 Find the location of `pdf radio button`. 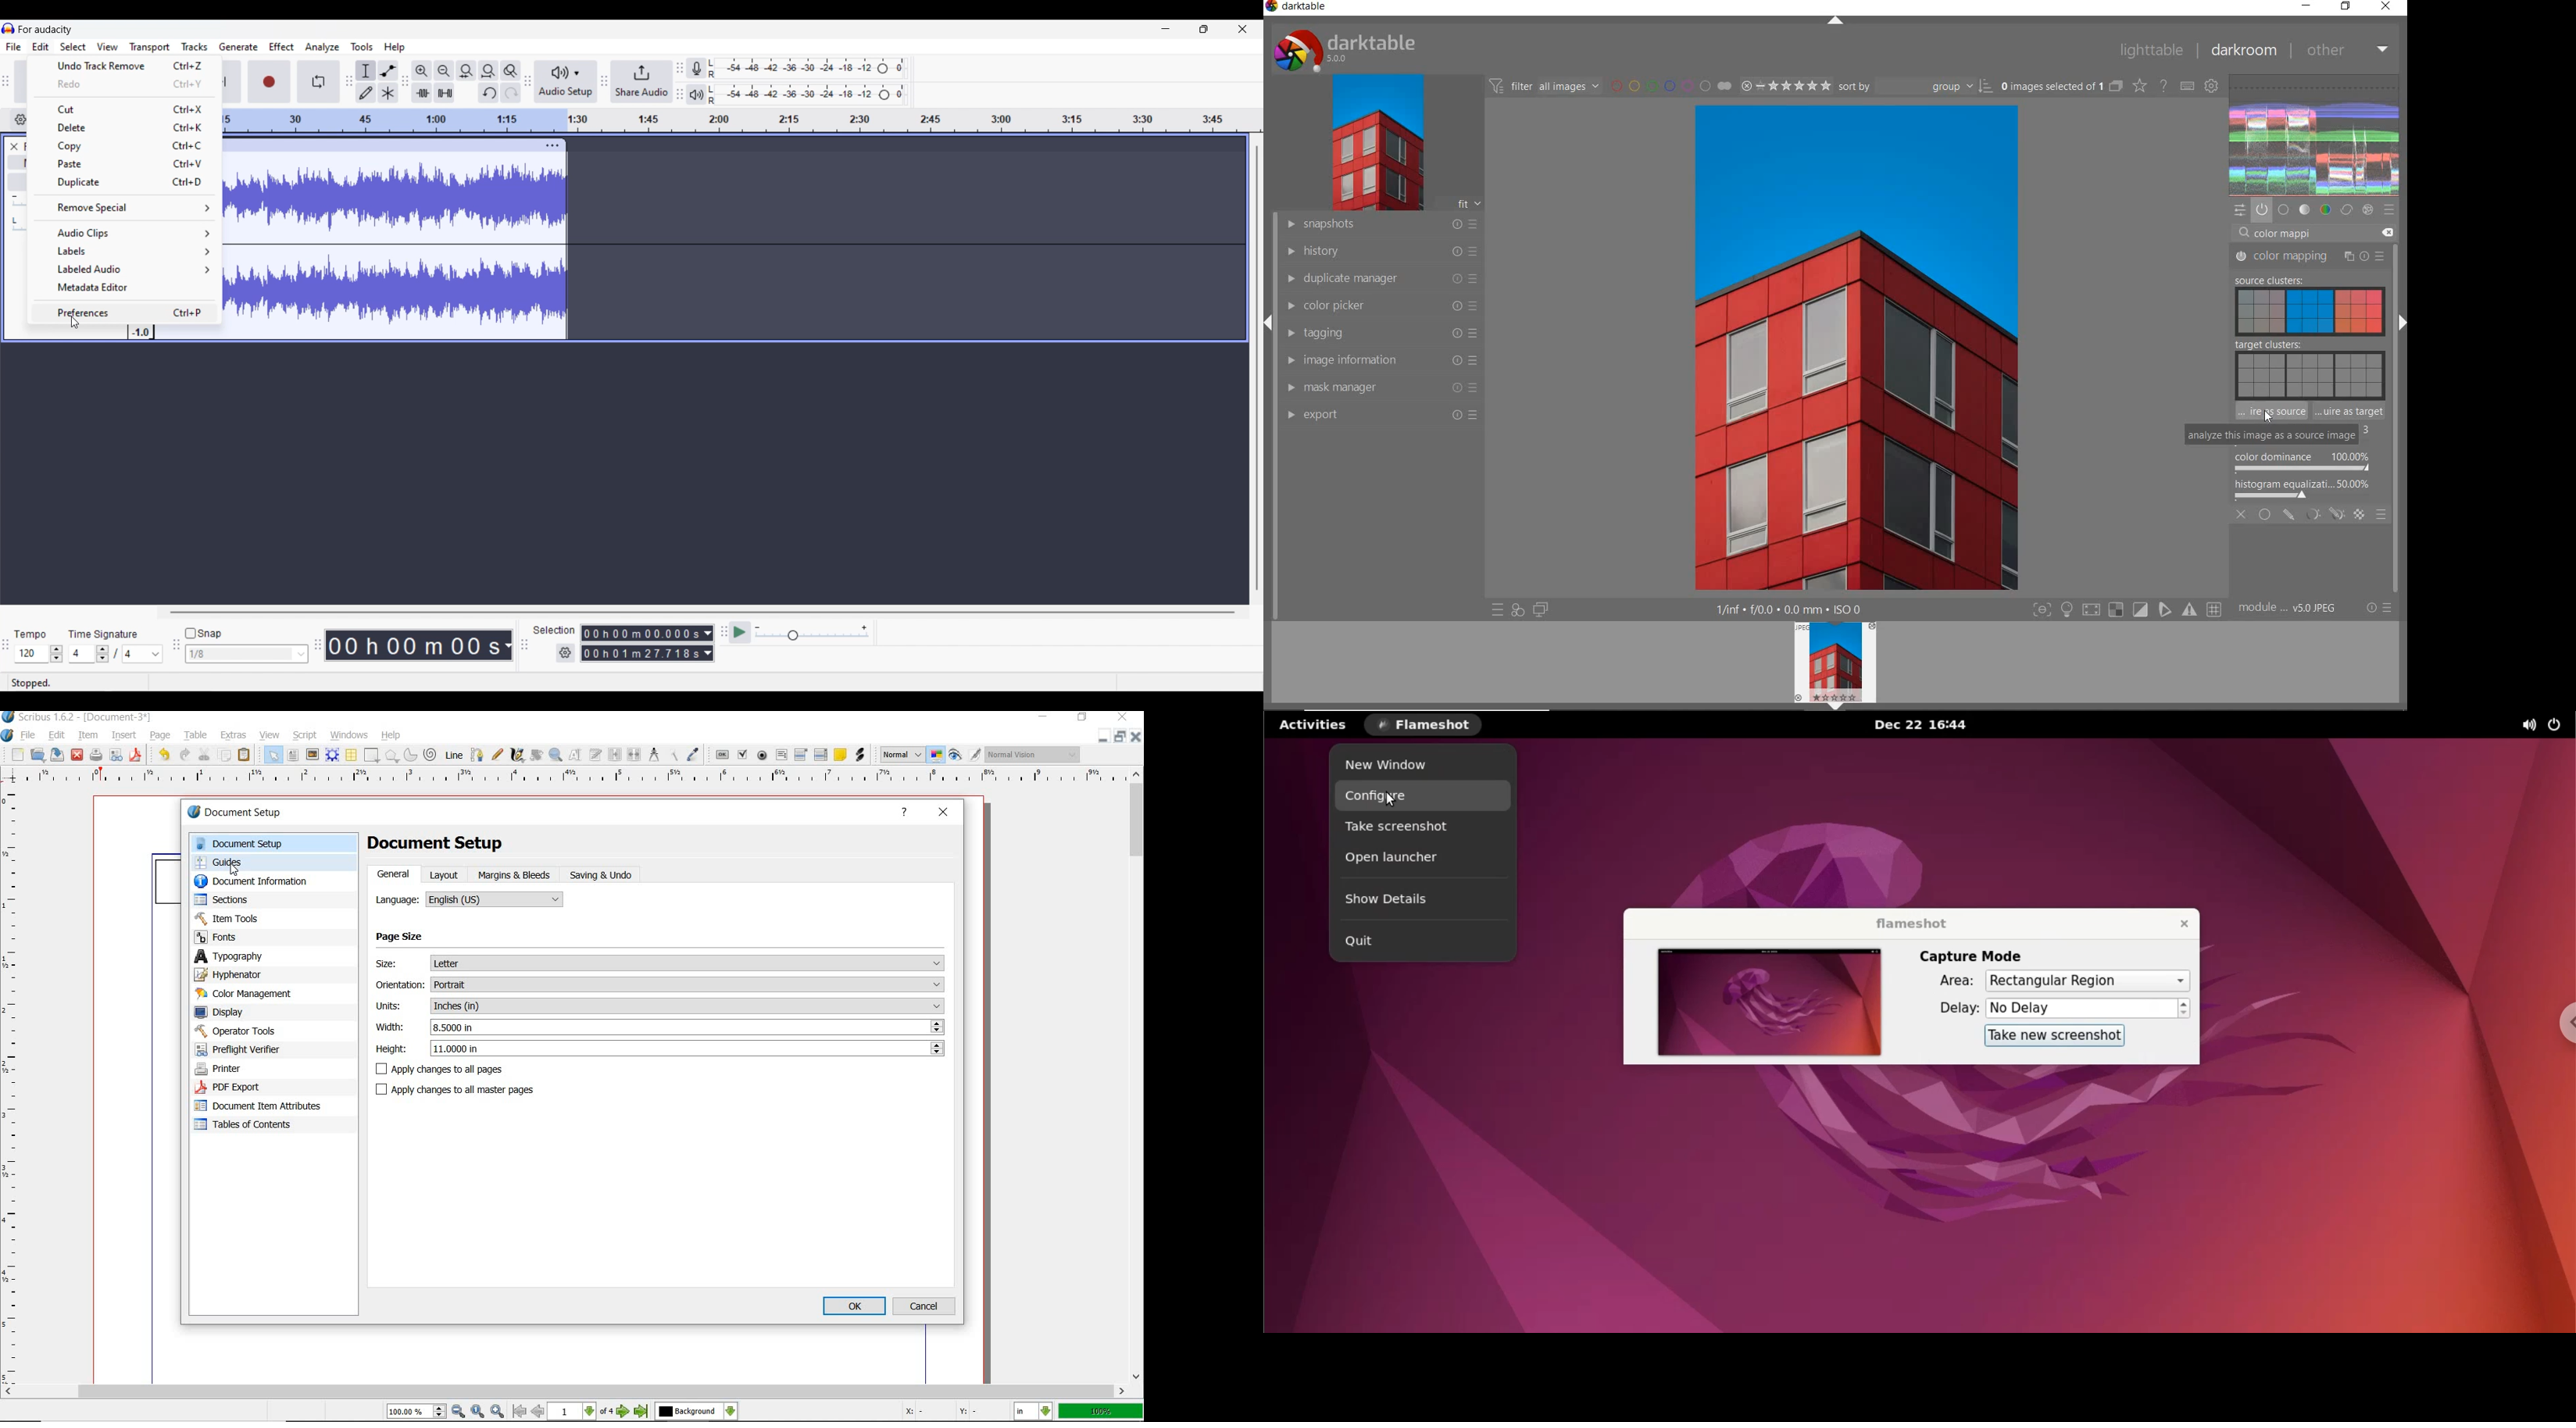

pdf radio button is located at coordinates (763, 755).